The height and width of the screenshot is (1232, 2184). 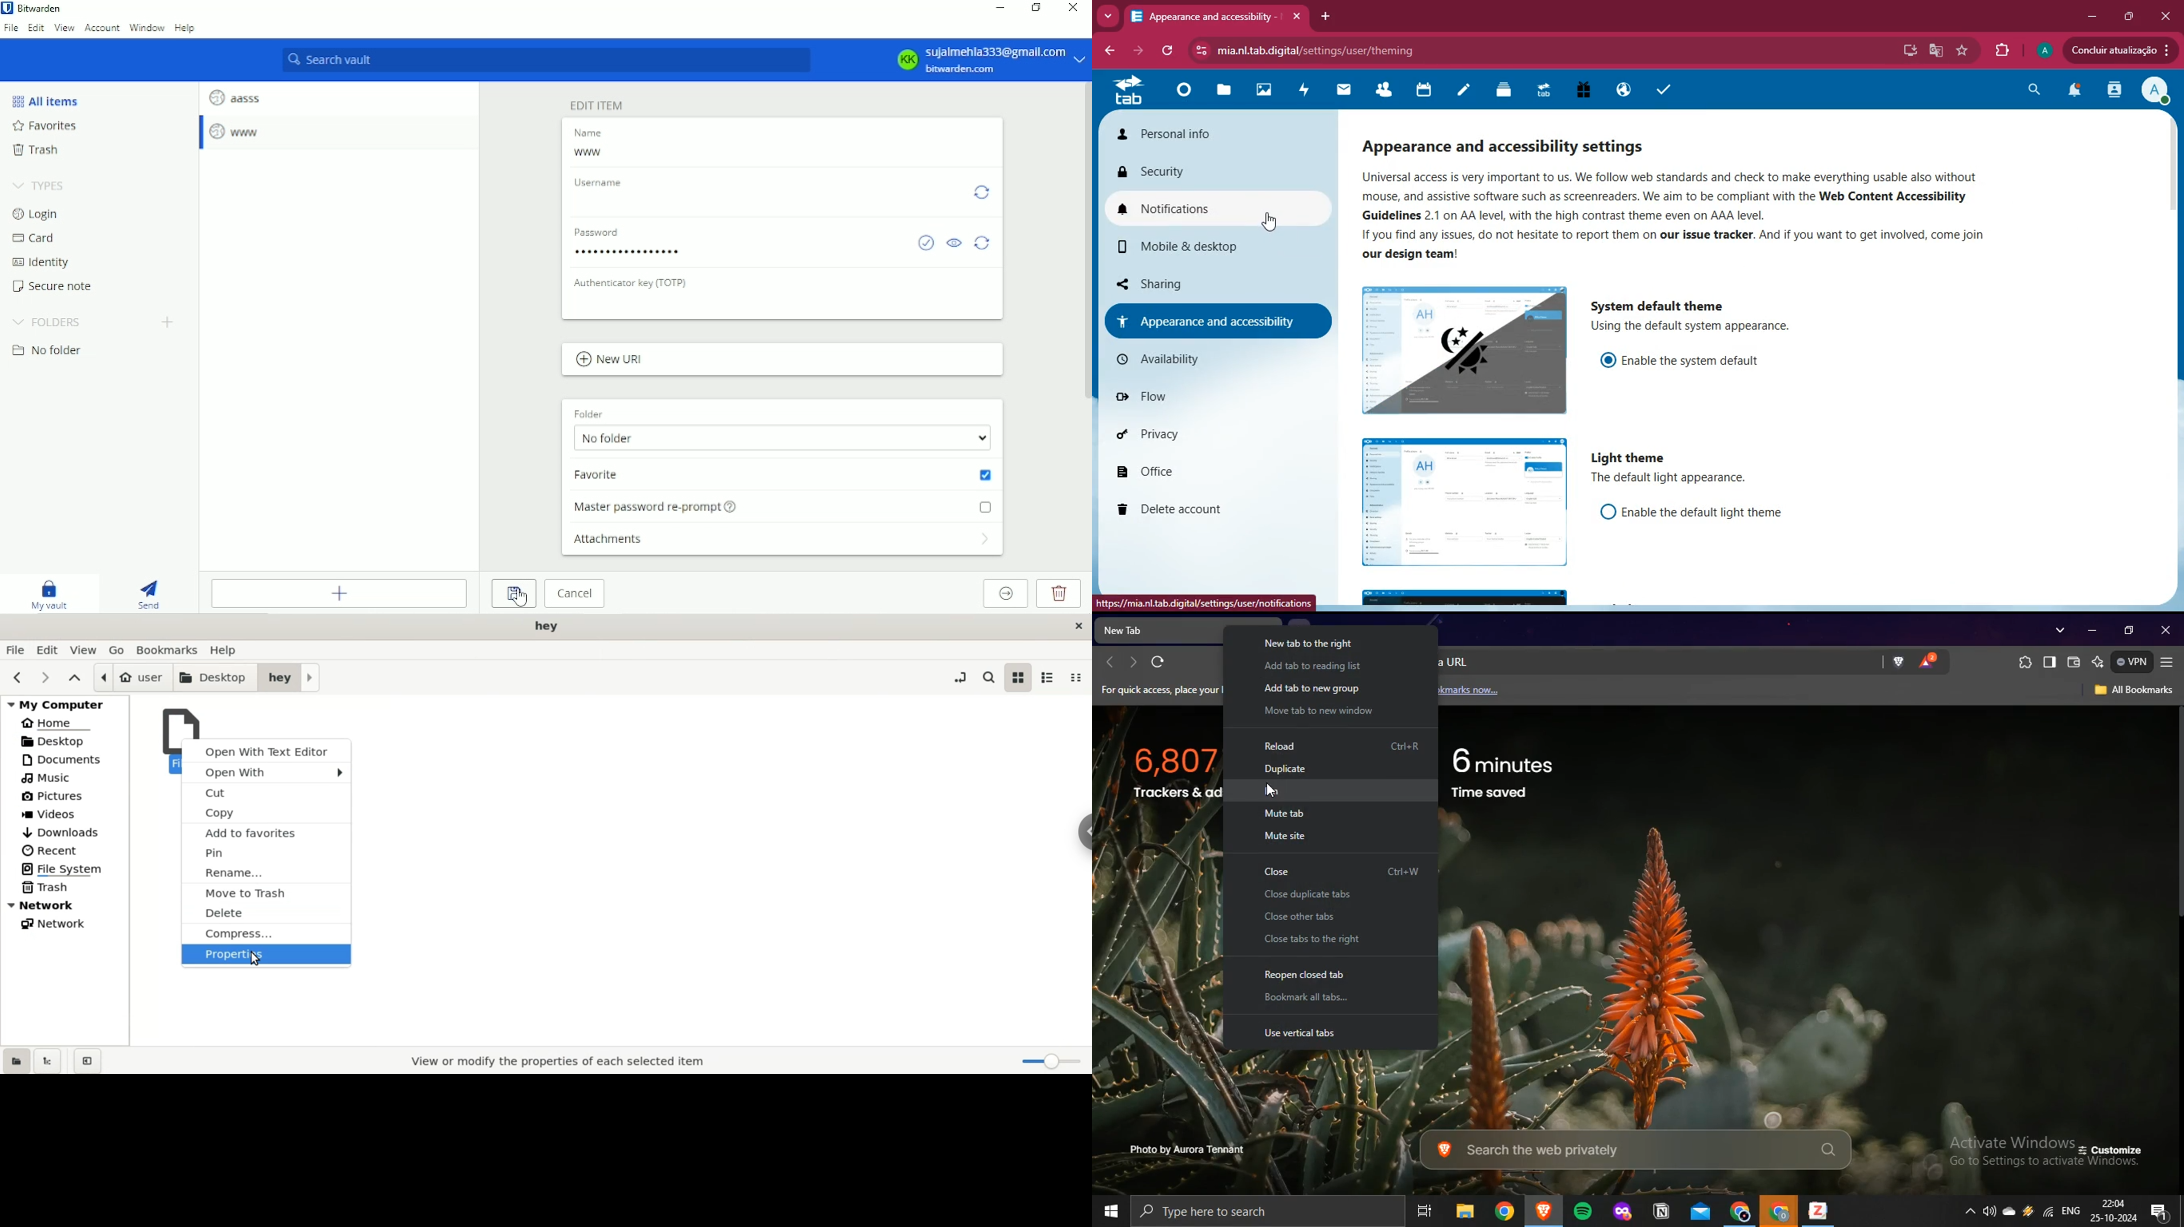 What do you see at coordinates (170, 322) in the screenshot?
I see `Create folder` at bounding box center [170, 322].